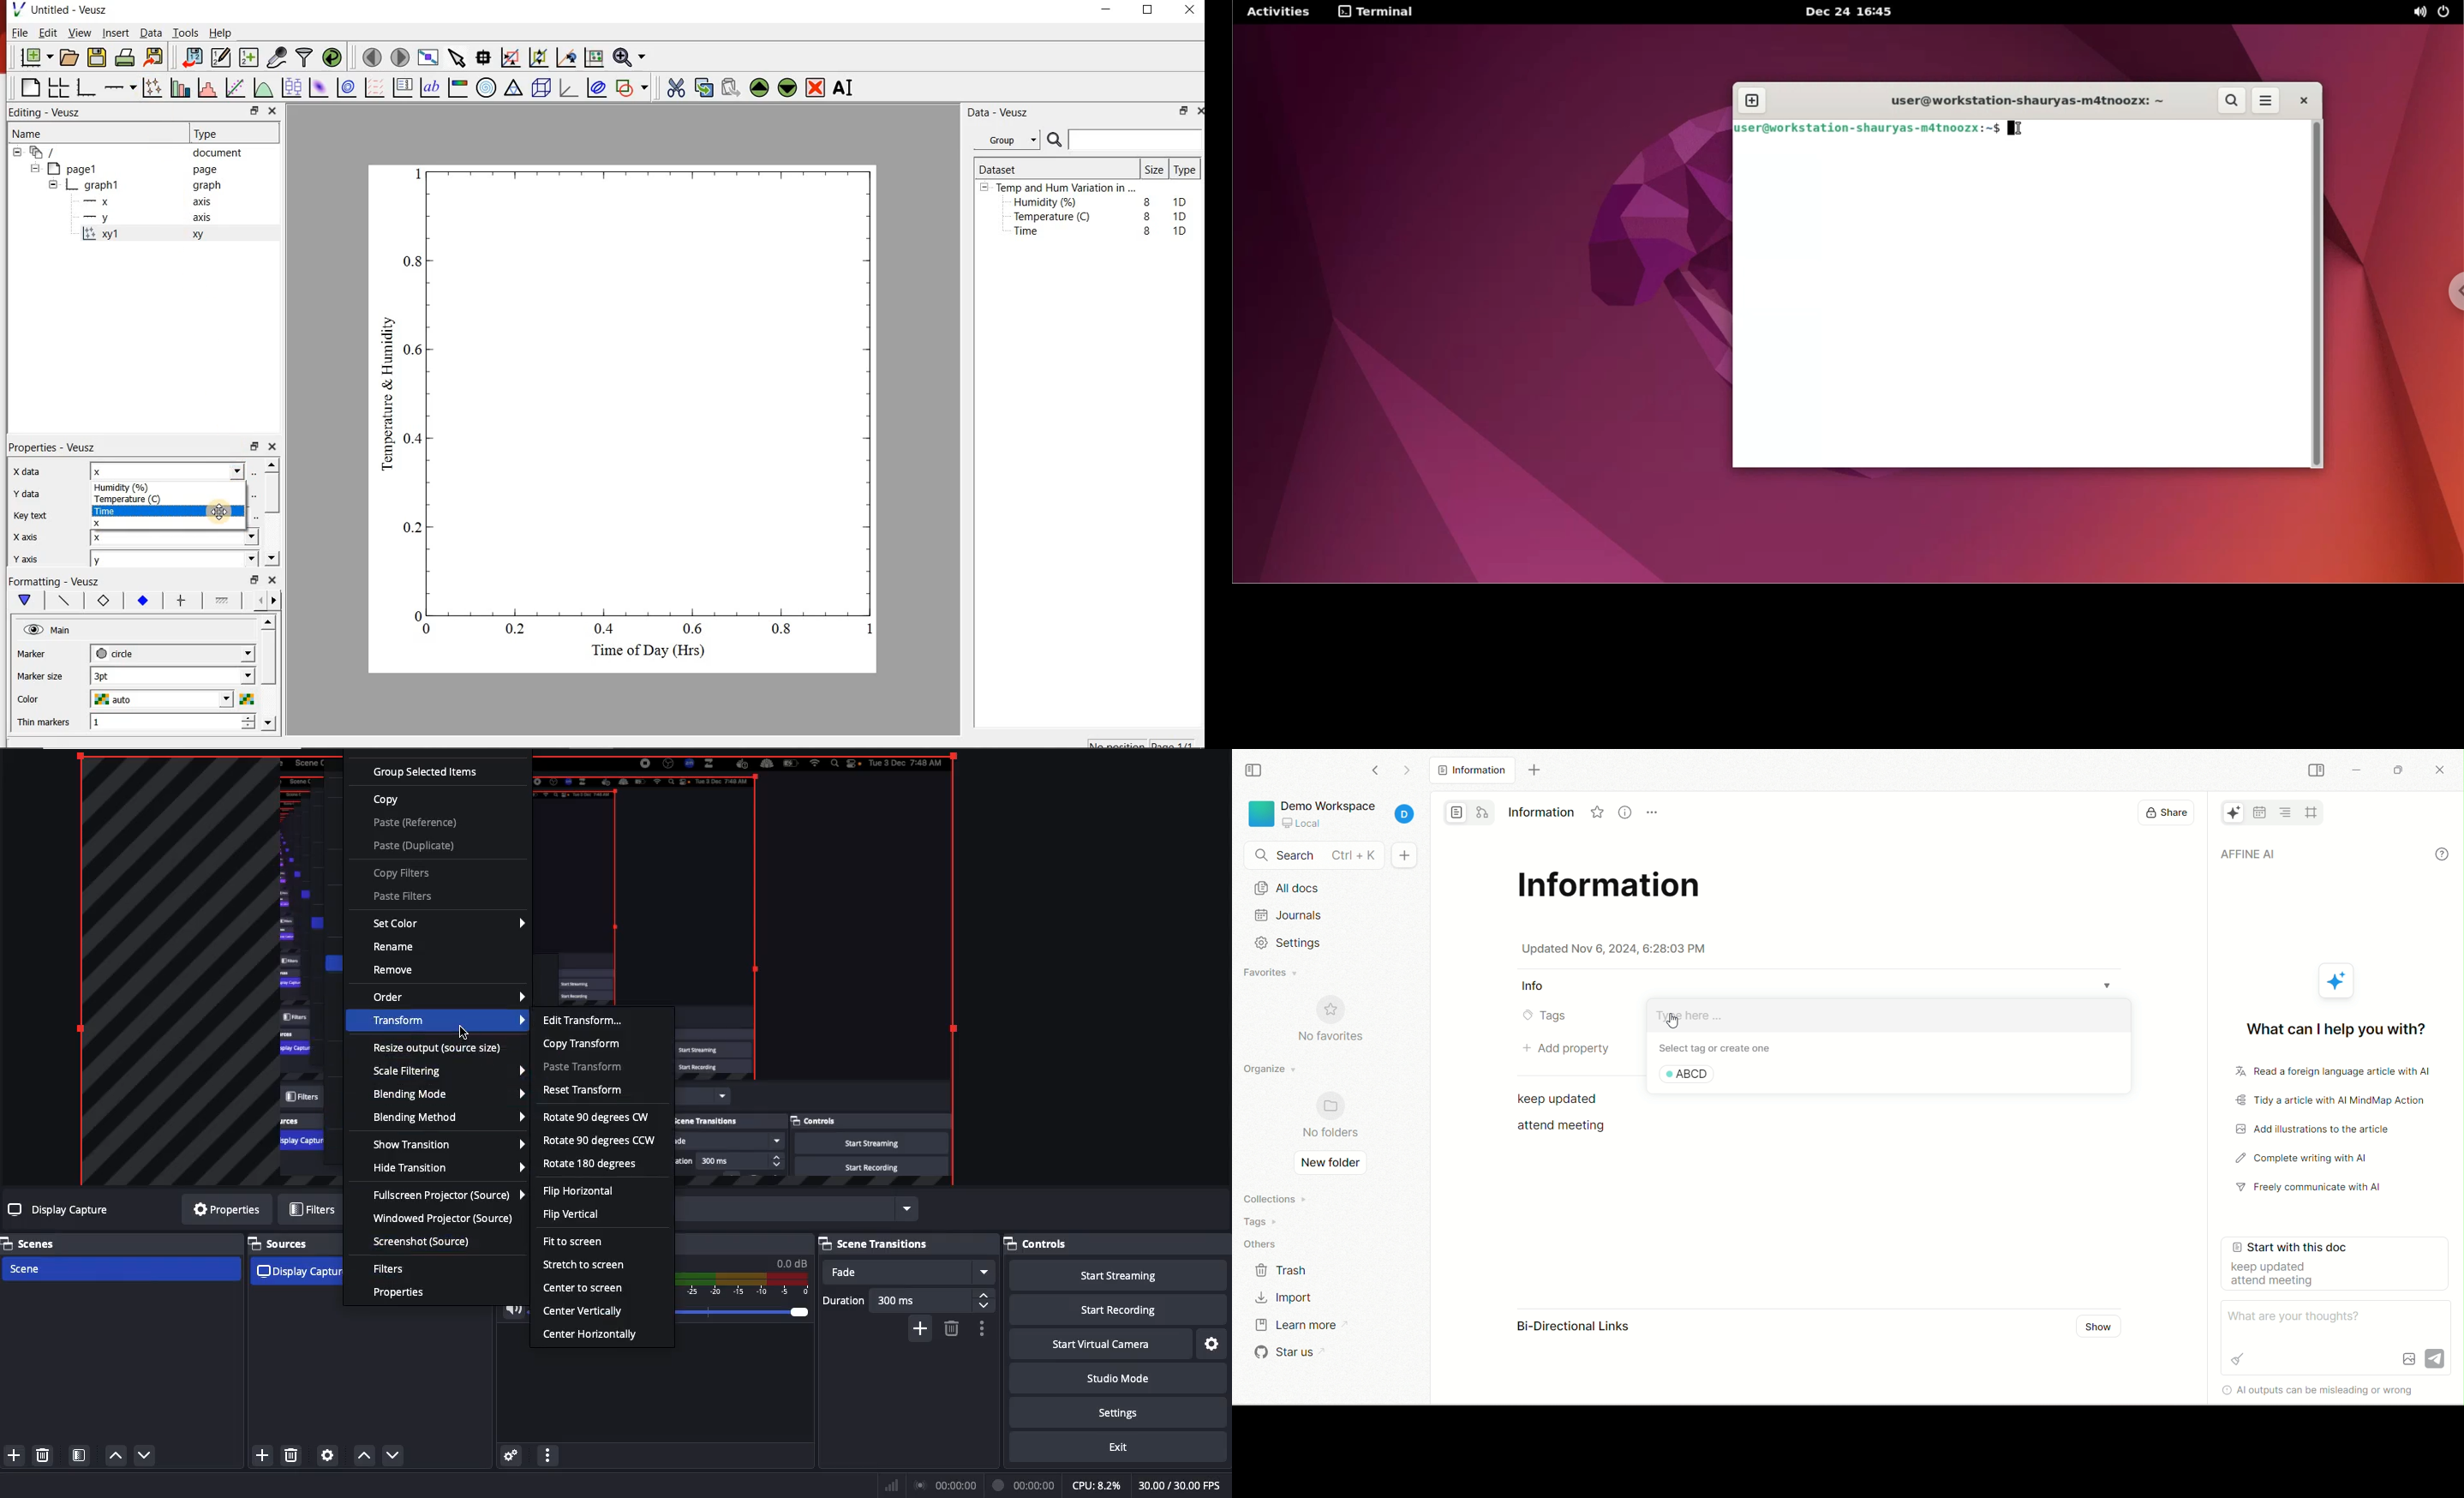 This screenshot has width=2464, height=1512. Describe the element at coordinates (270, 672) in the screenshot. I see `scroll bar` at that location.